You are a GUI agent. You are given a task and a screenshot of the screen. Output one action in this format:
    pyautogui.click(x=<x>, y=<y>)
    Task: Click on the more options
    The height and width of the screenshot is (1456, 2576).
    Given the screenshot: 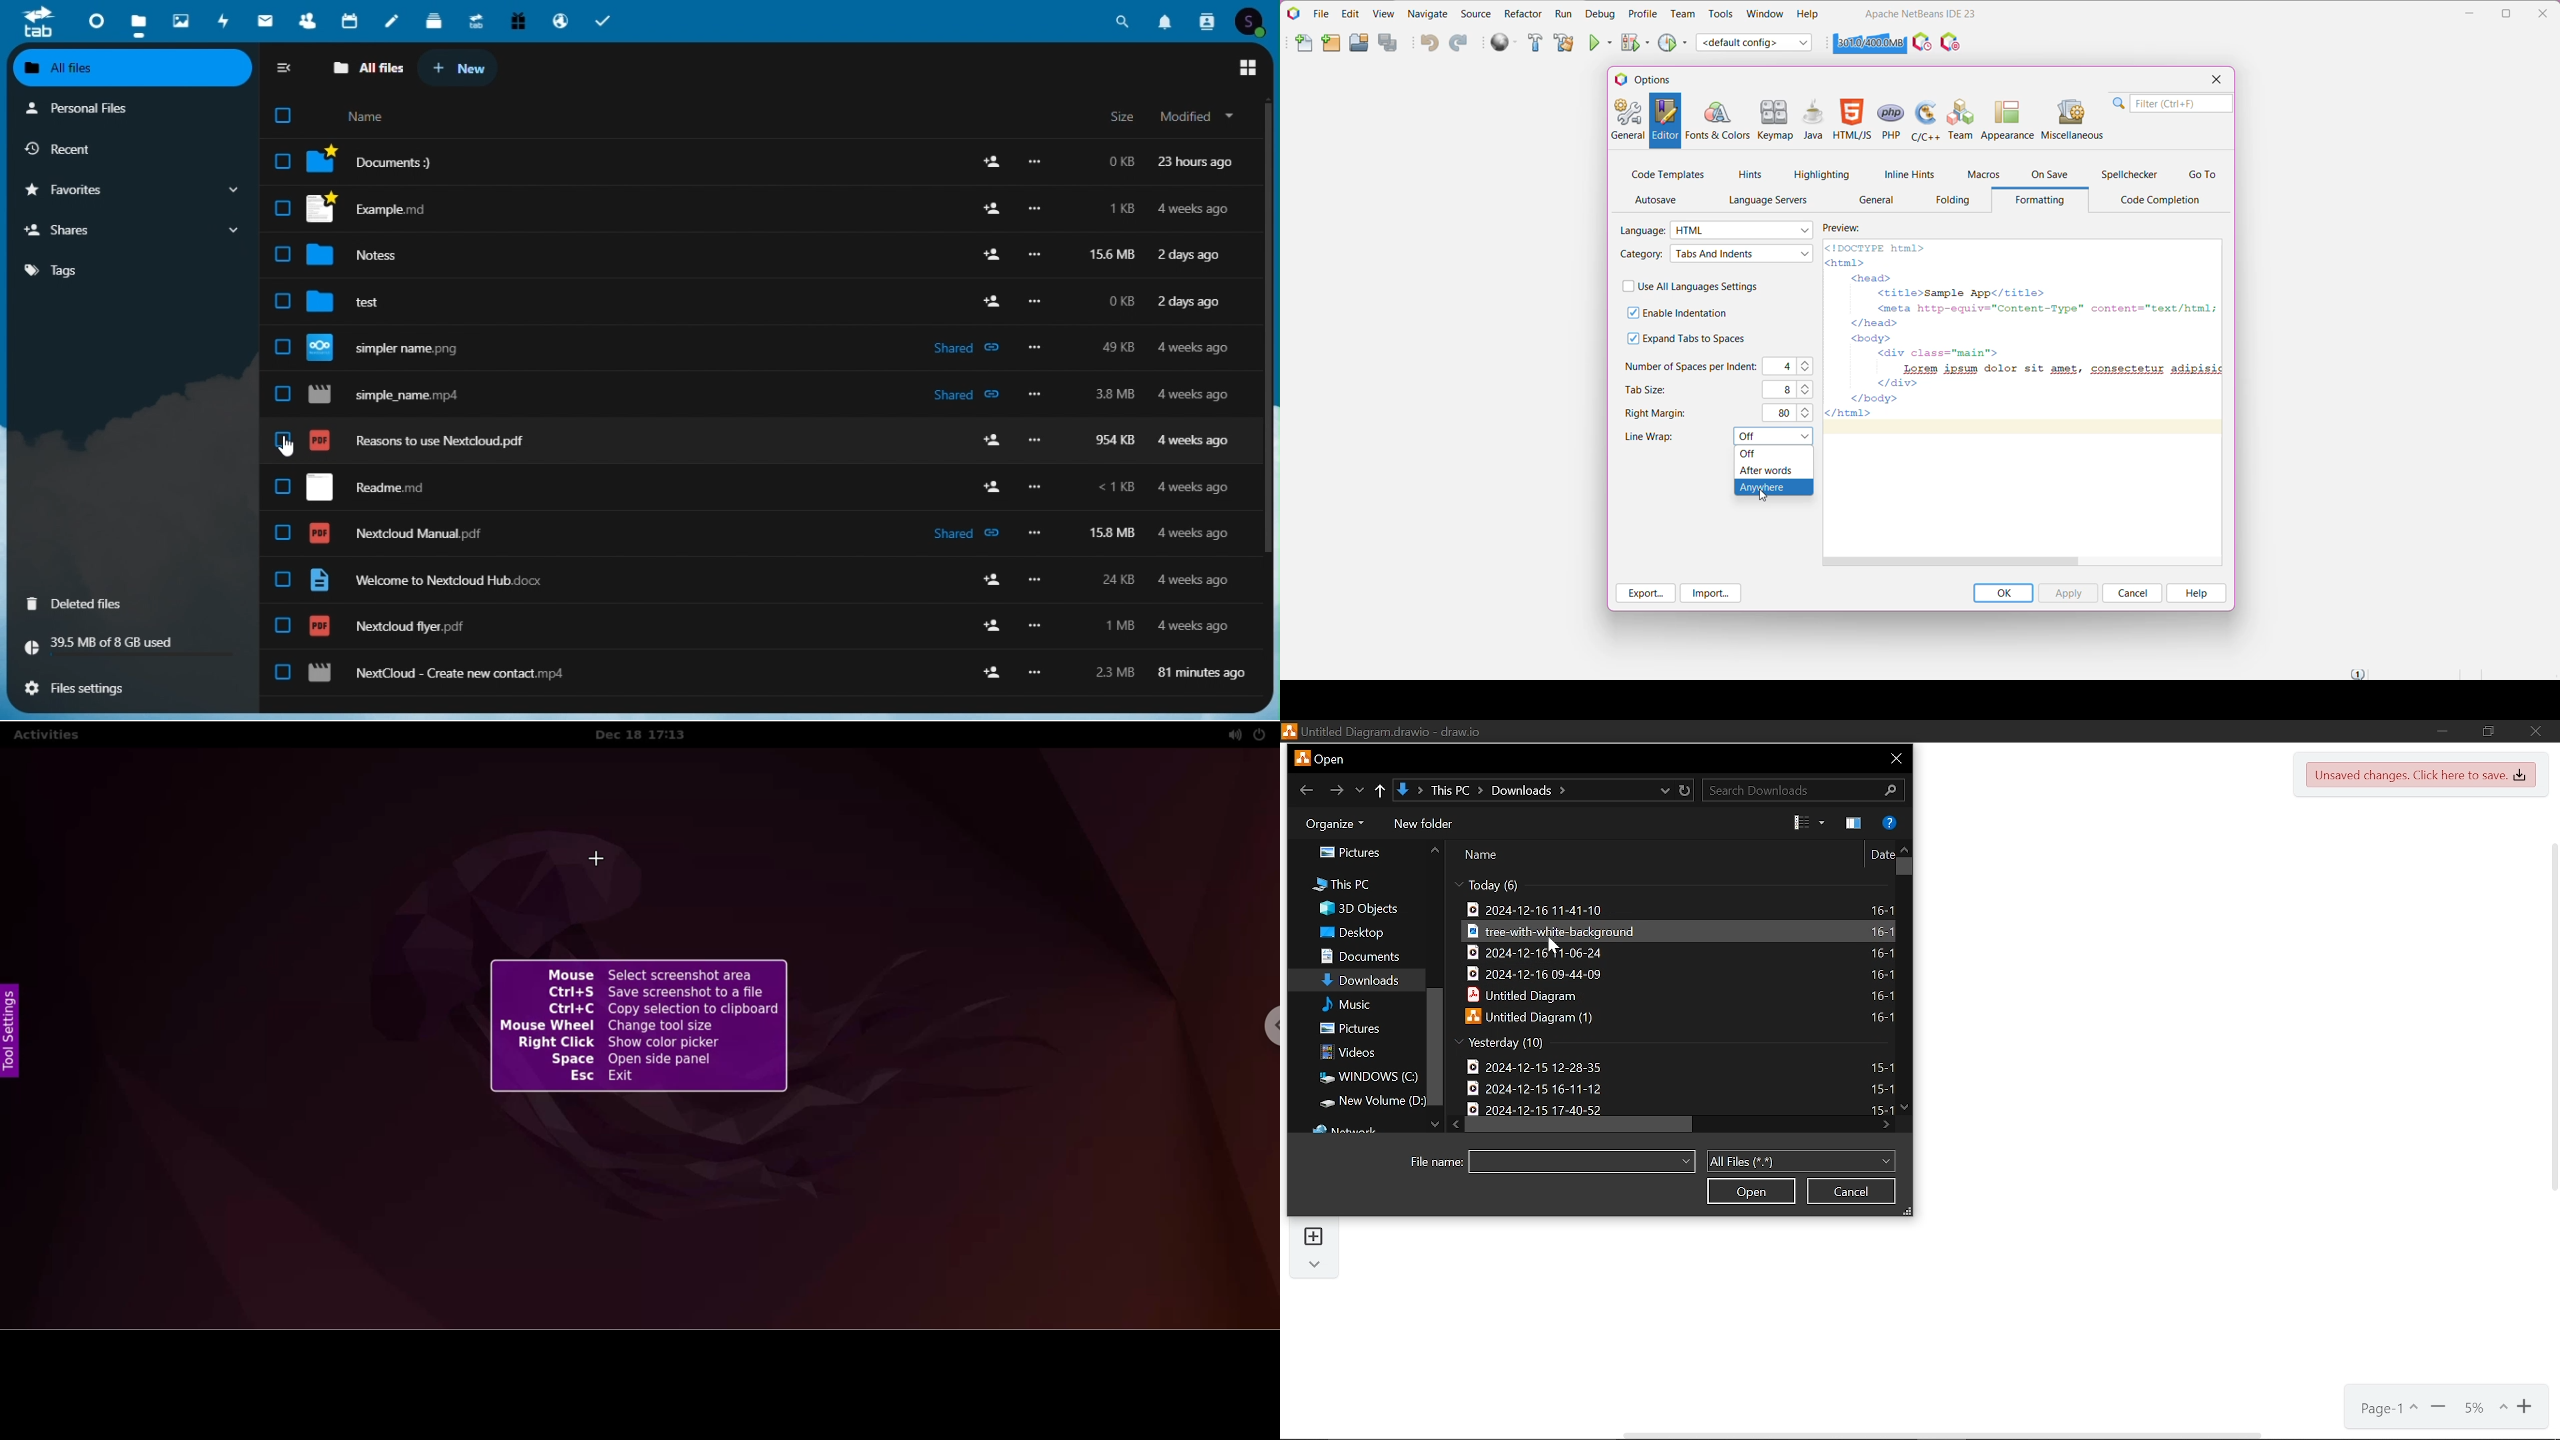 What is the action you would take?
    pyautogui.click(x=1036, y=439)
    